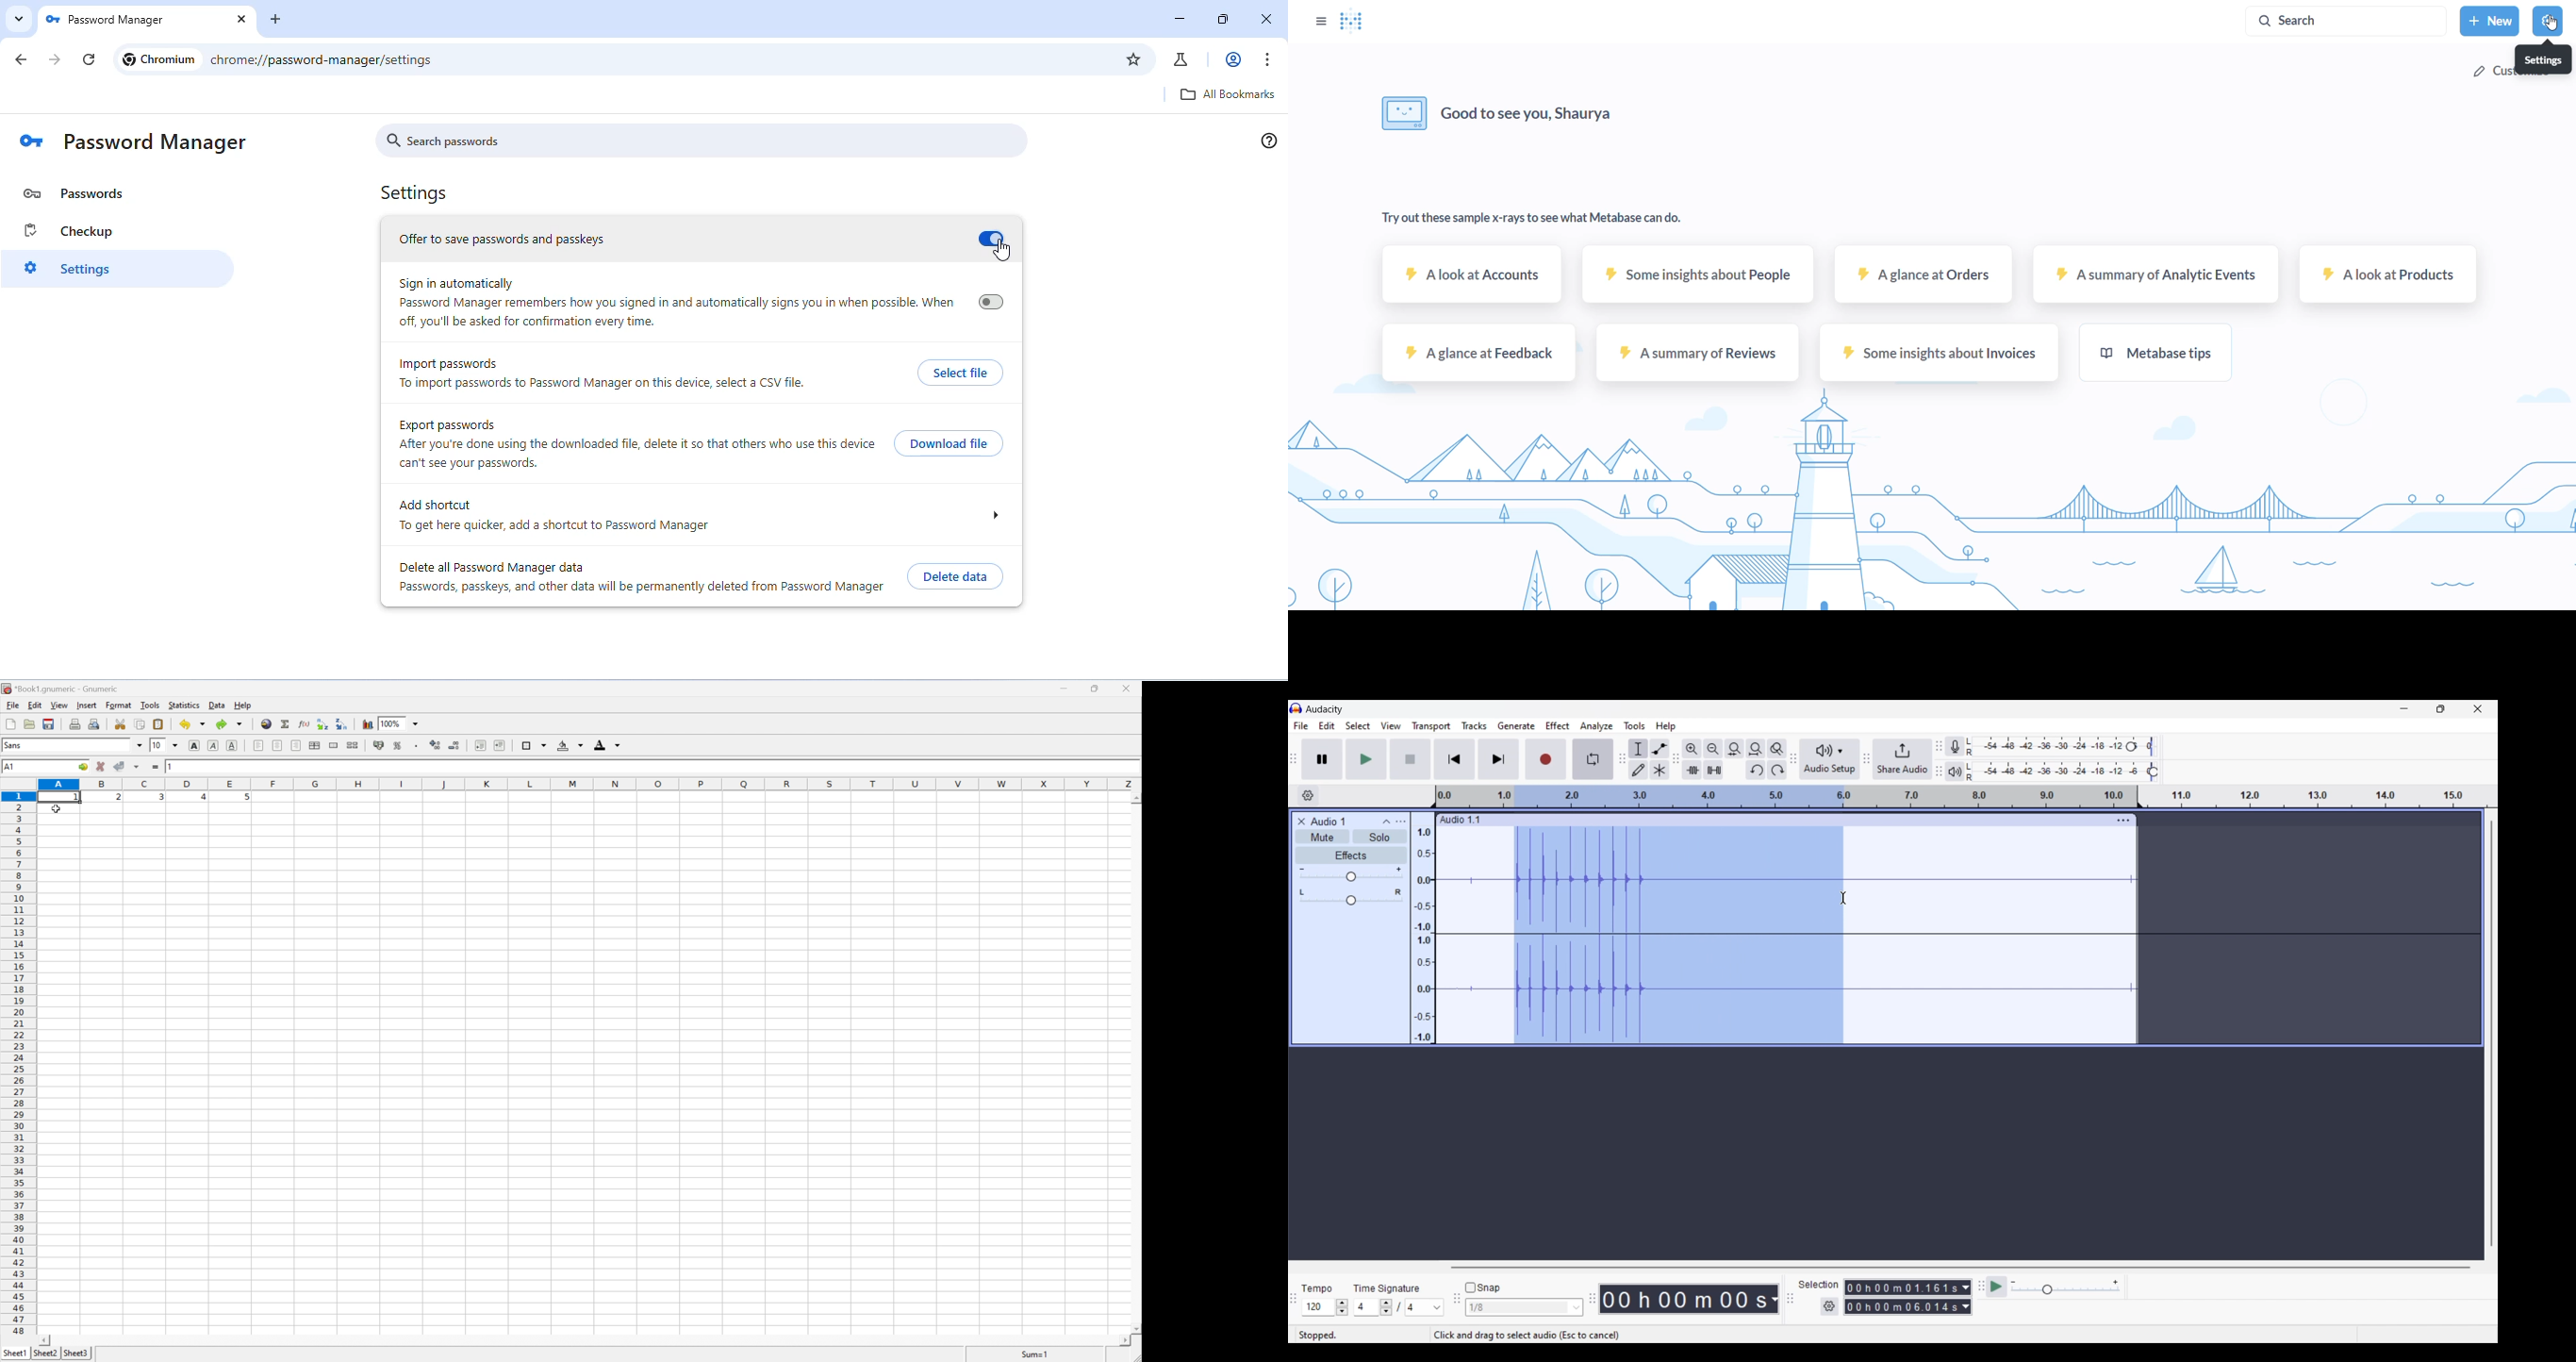 This screenshot has width=2576, height=1372. I want to click on chrome://password-manager/passwords, so click(329, 58).